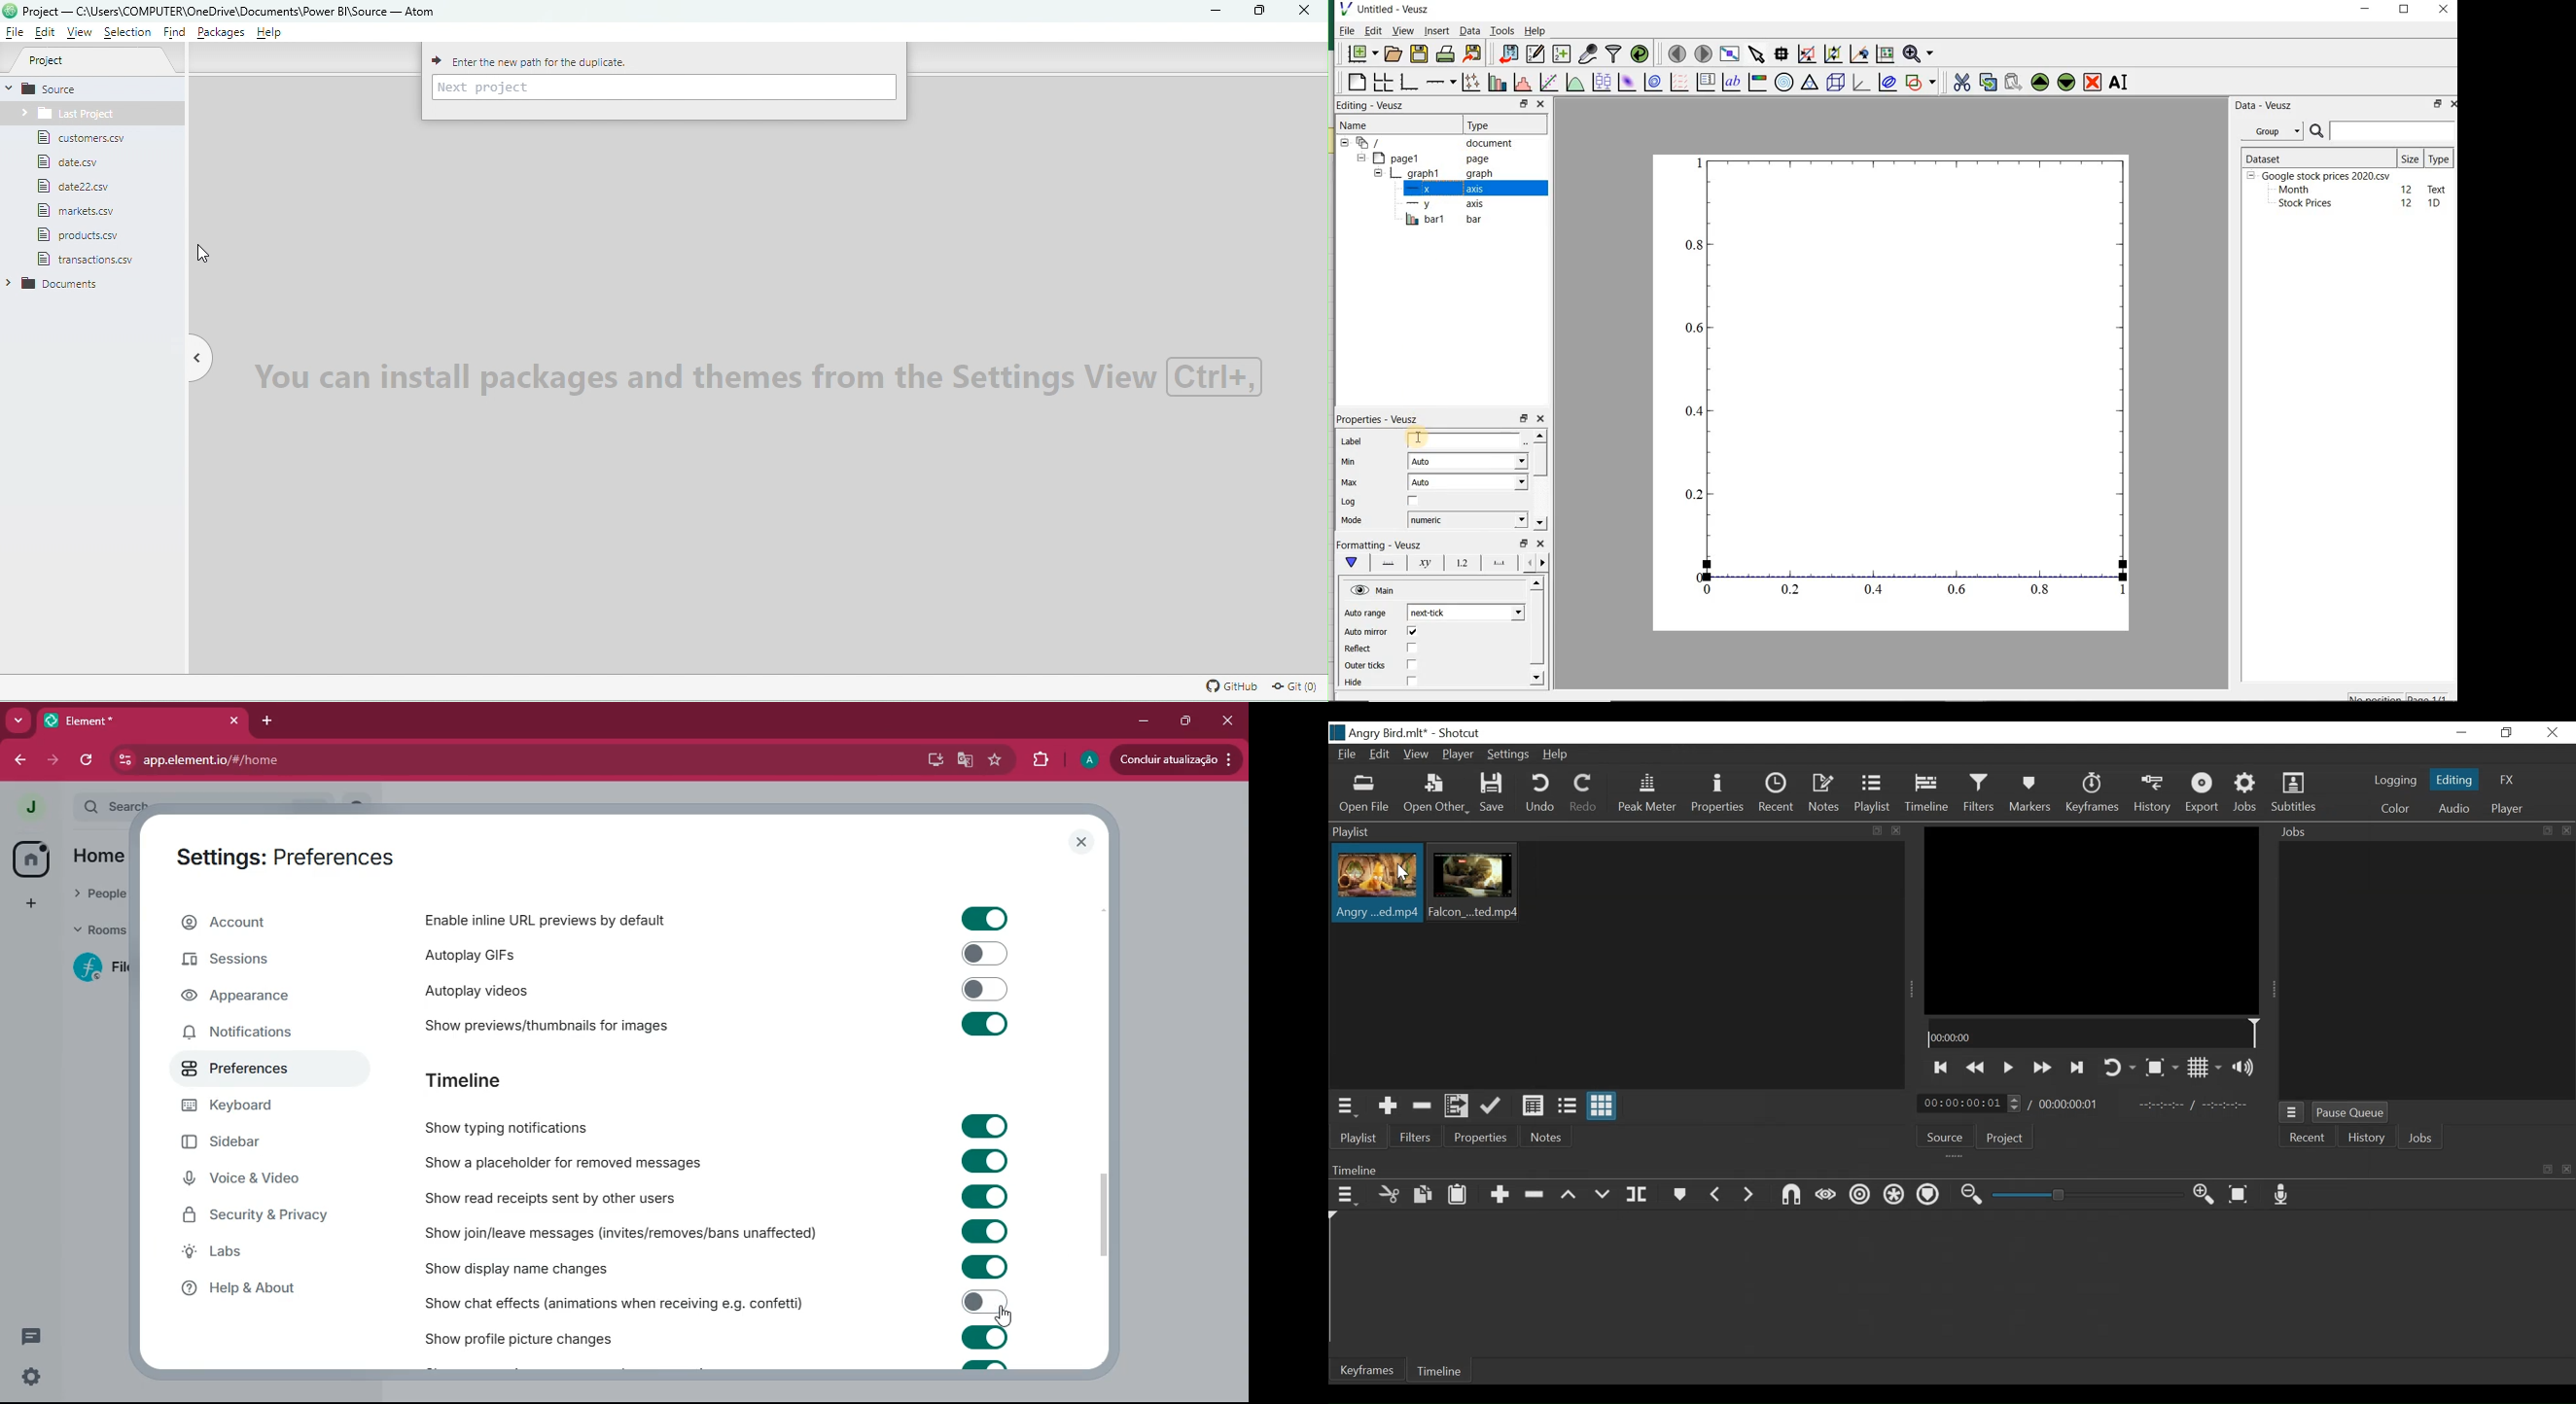 The height and width of the screenshot is (1428, 2576). Describe the element at coordinates (2094, 1033) in the screenshot. I see `Timeline` at that location.